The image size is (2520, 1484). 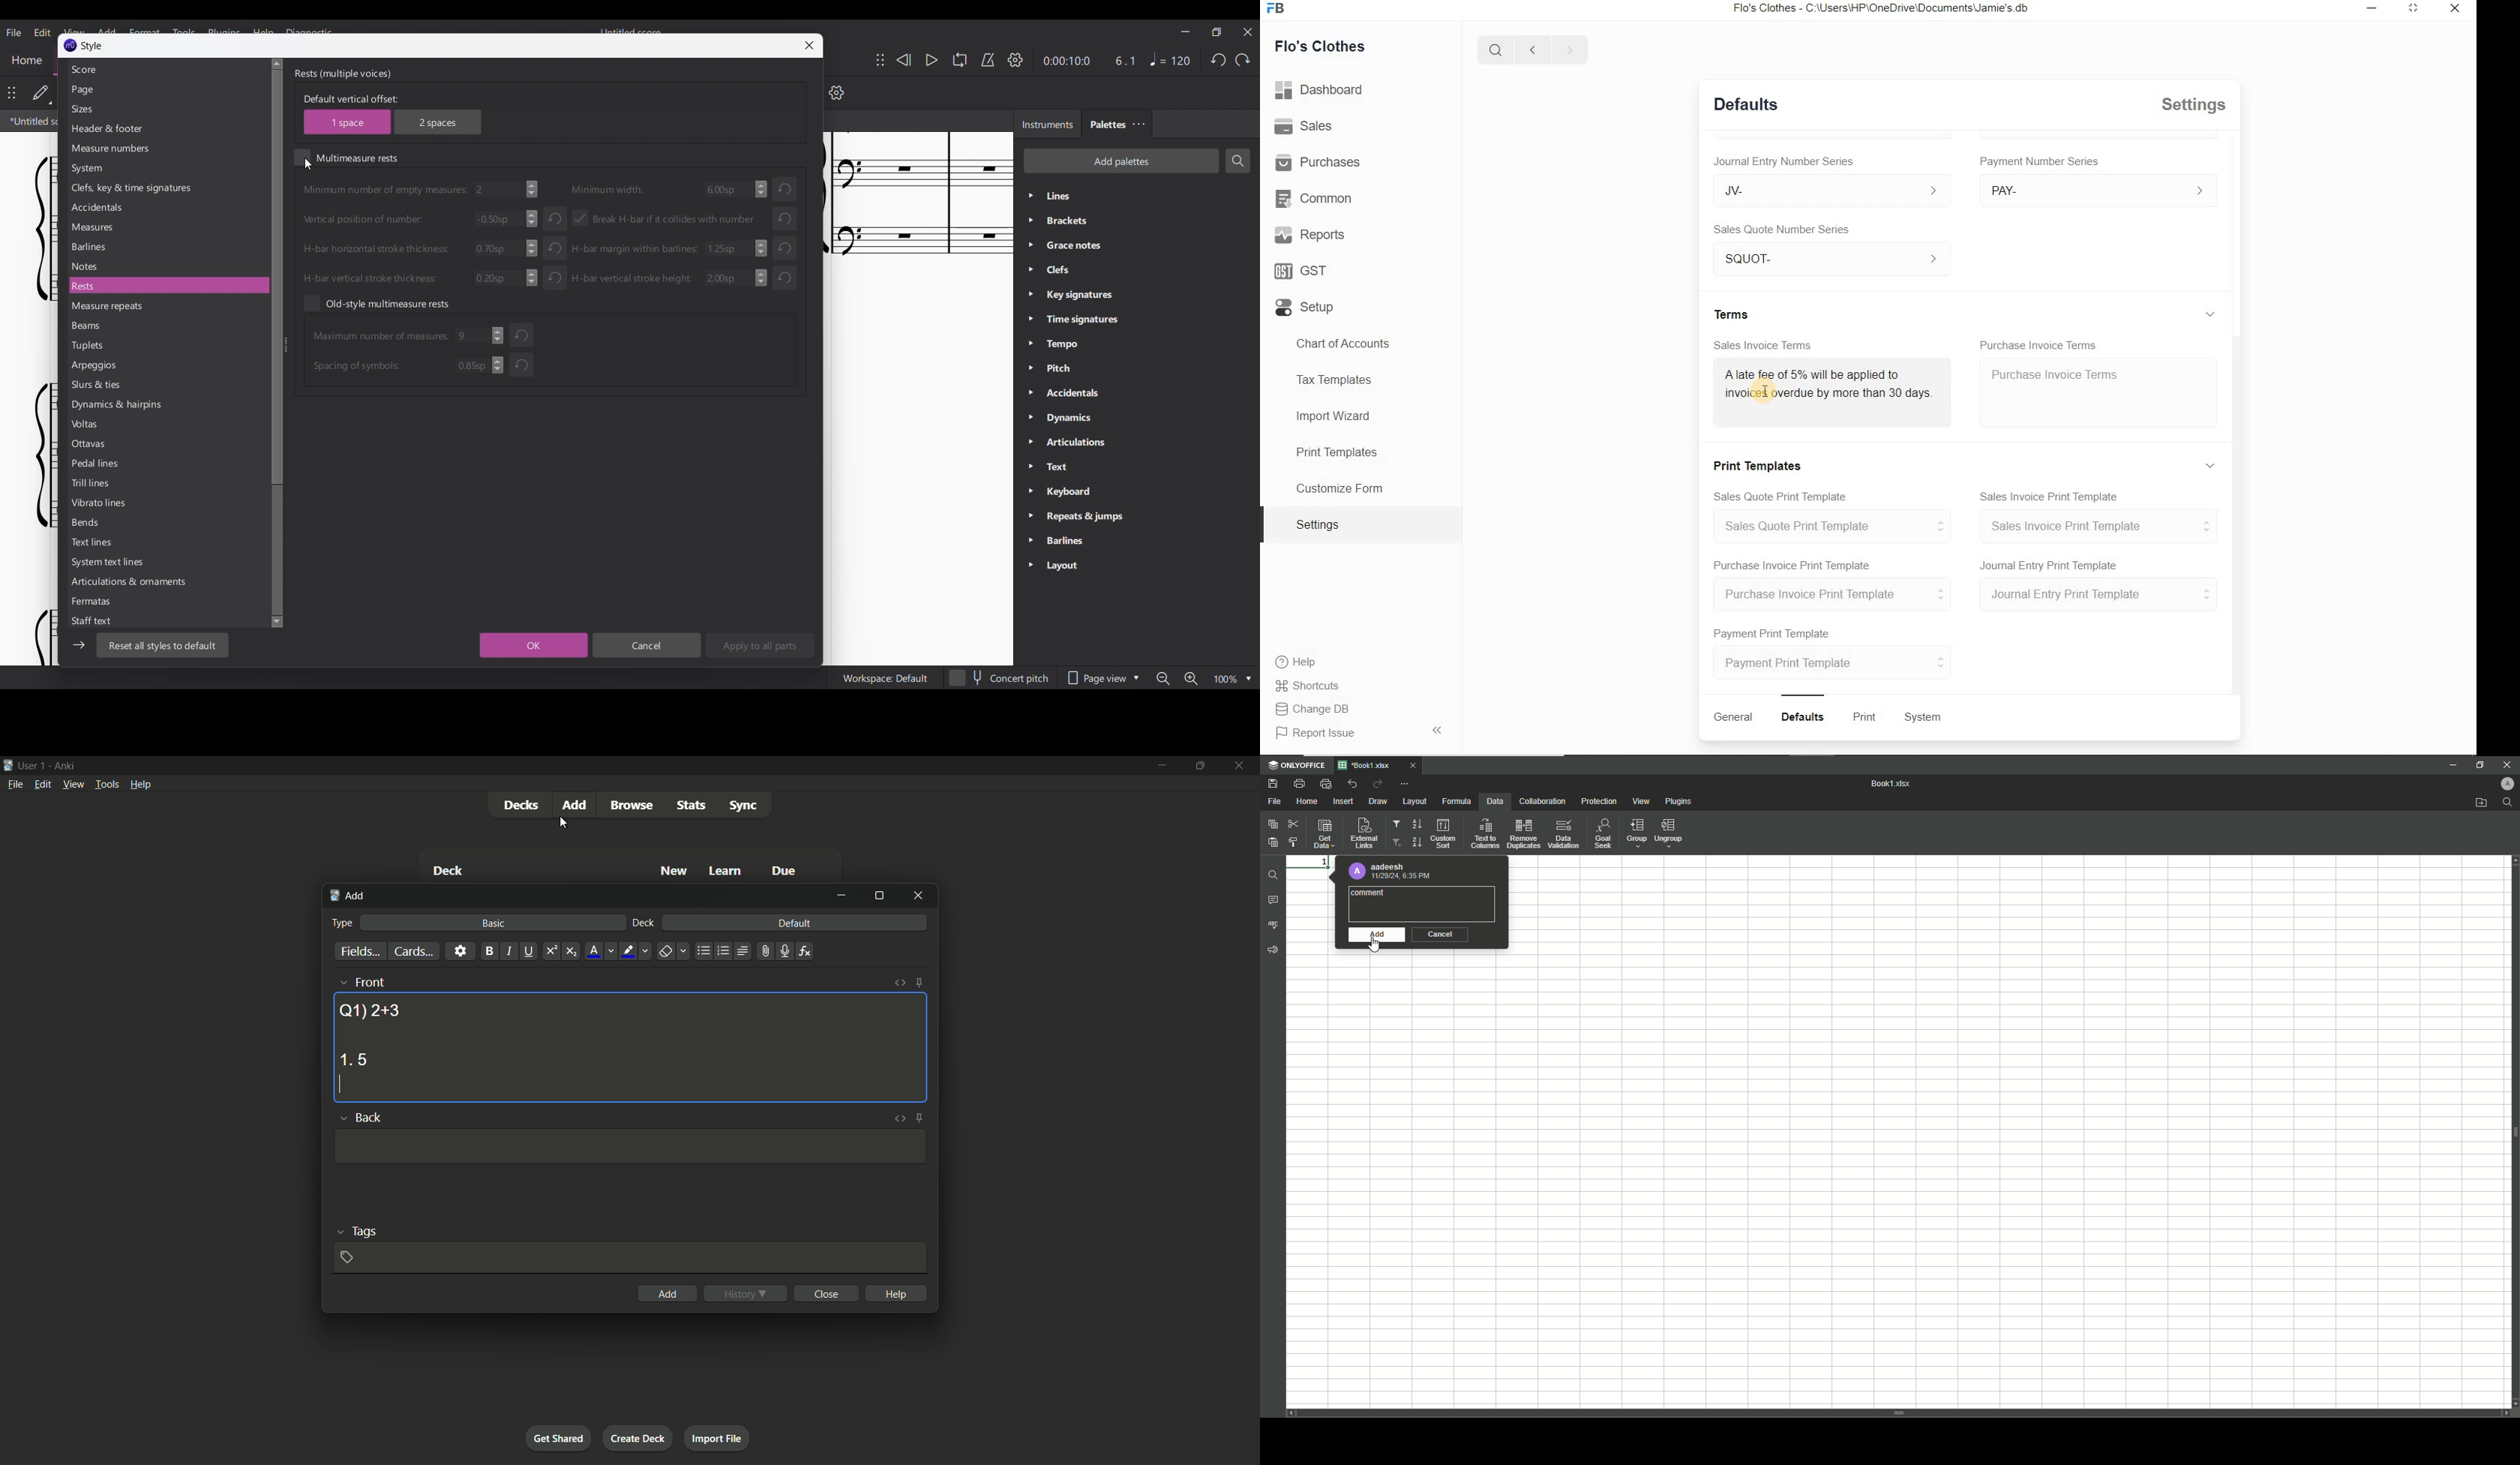 I want to click on Score, so click(x=167, y=69).